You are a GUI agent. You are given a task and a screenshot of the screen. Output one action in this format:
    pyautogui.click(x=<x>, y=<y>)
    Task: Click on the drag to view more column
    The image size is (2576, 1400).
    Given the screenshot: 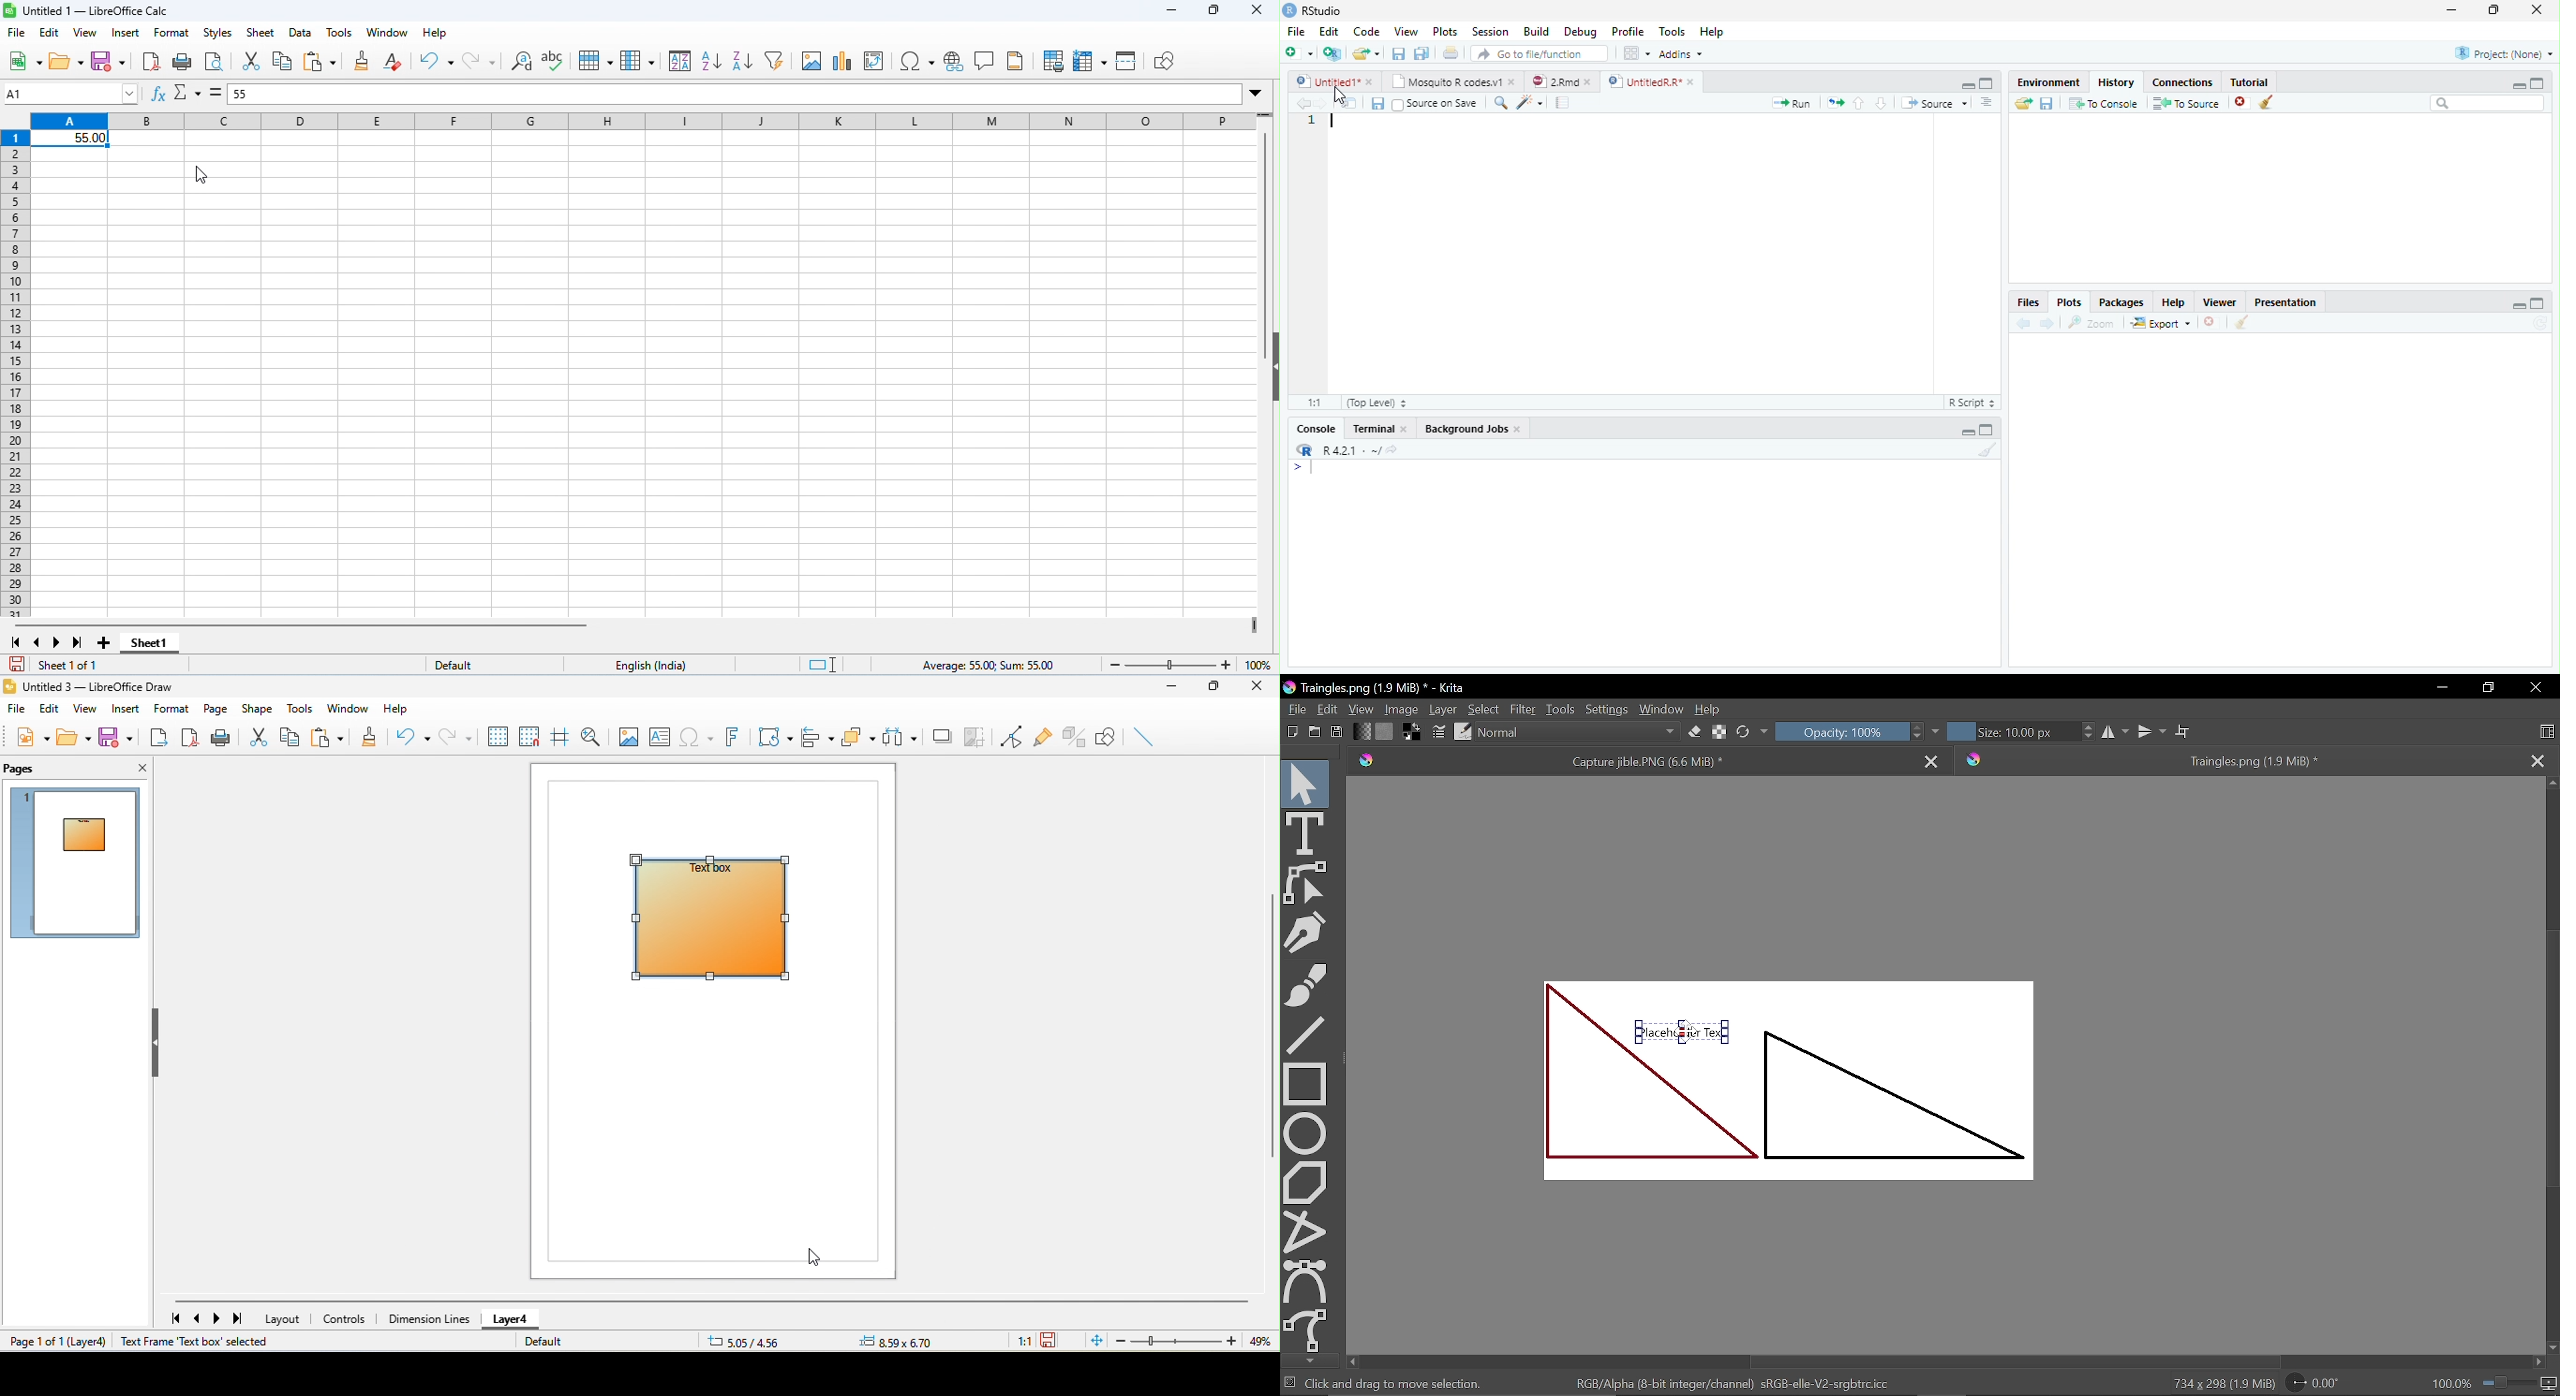 What is the action you would take?
    pyautogui.click(x=1252, y=624)
    